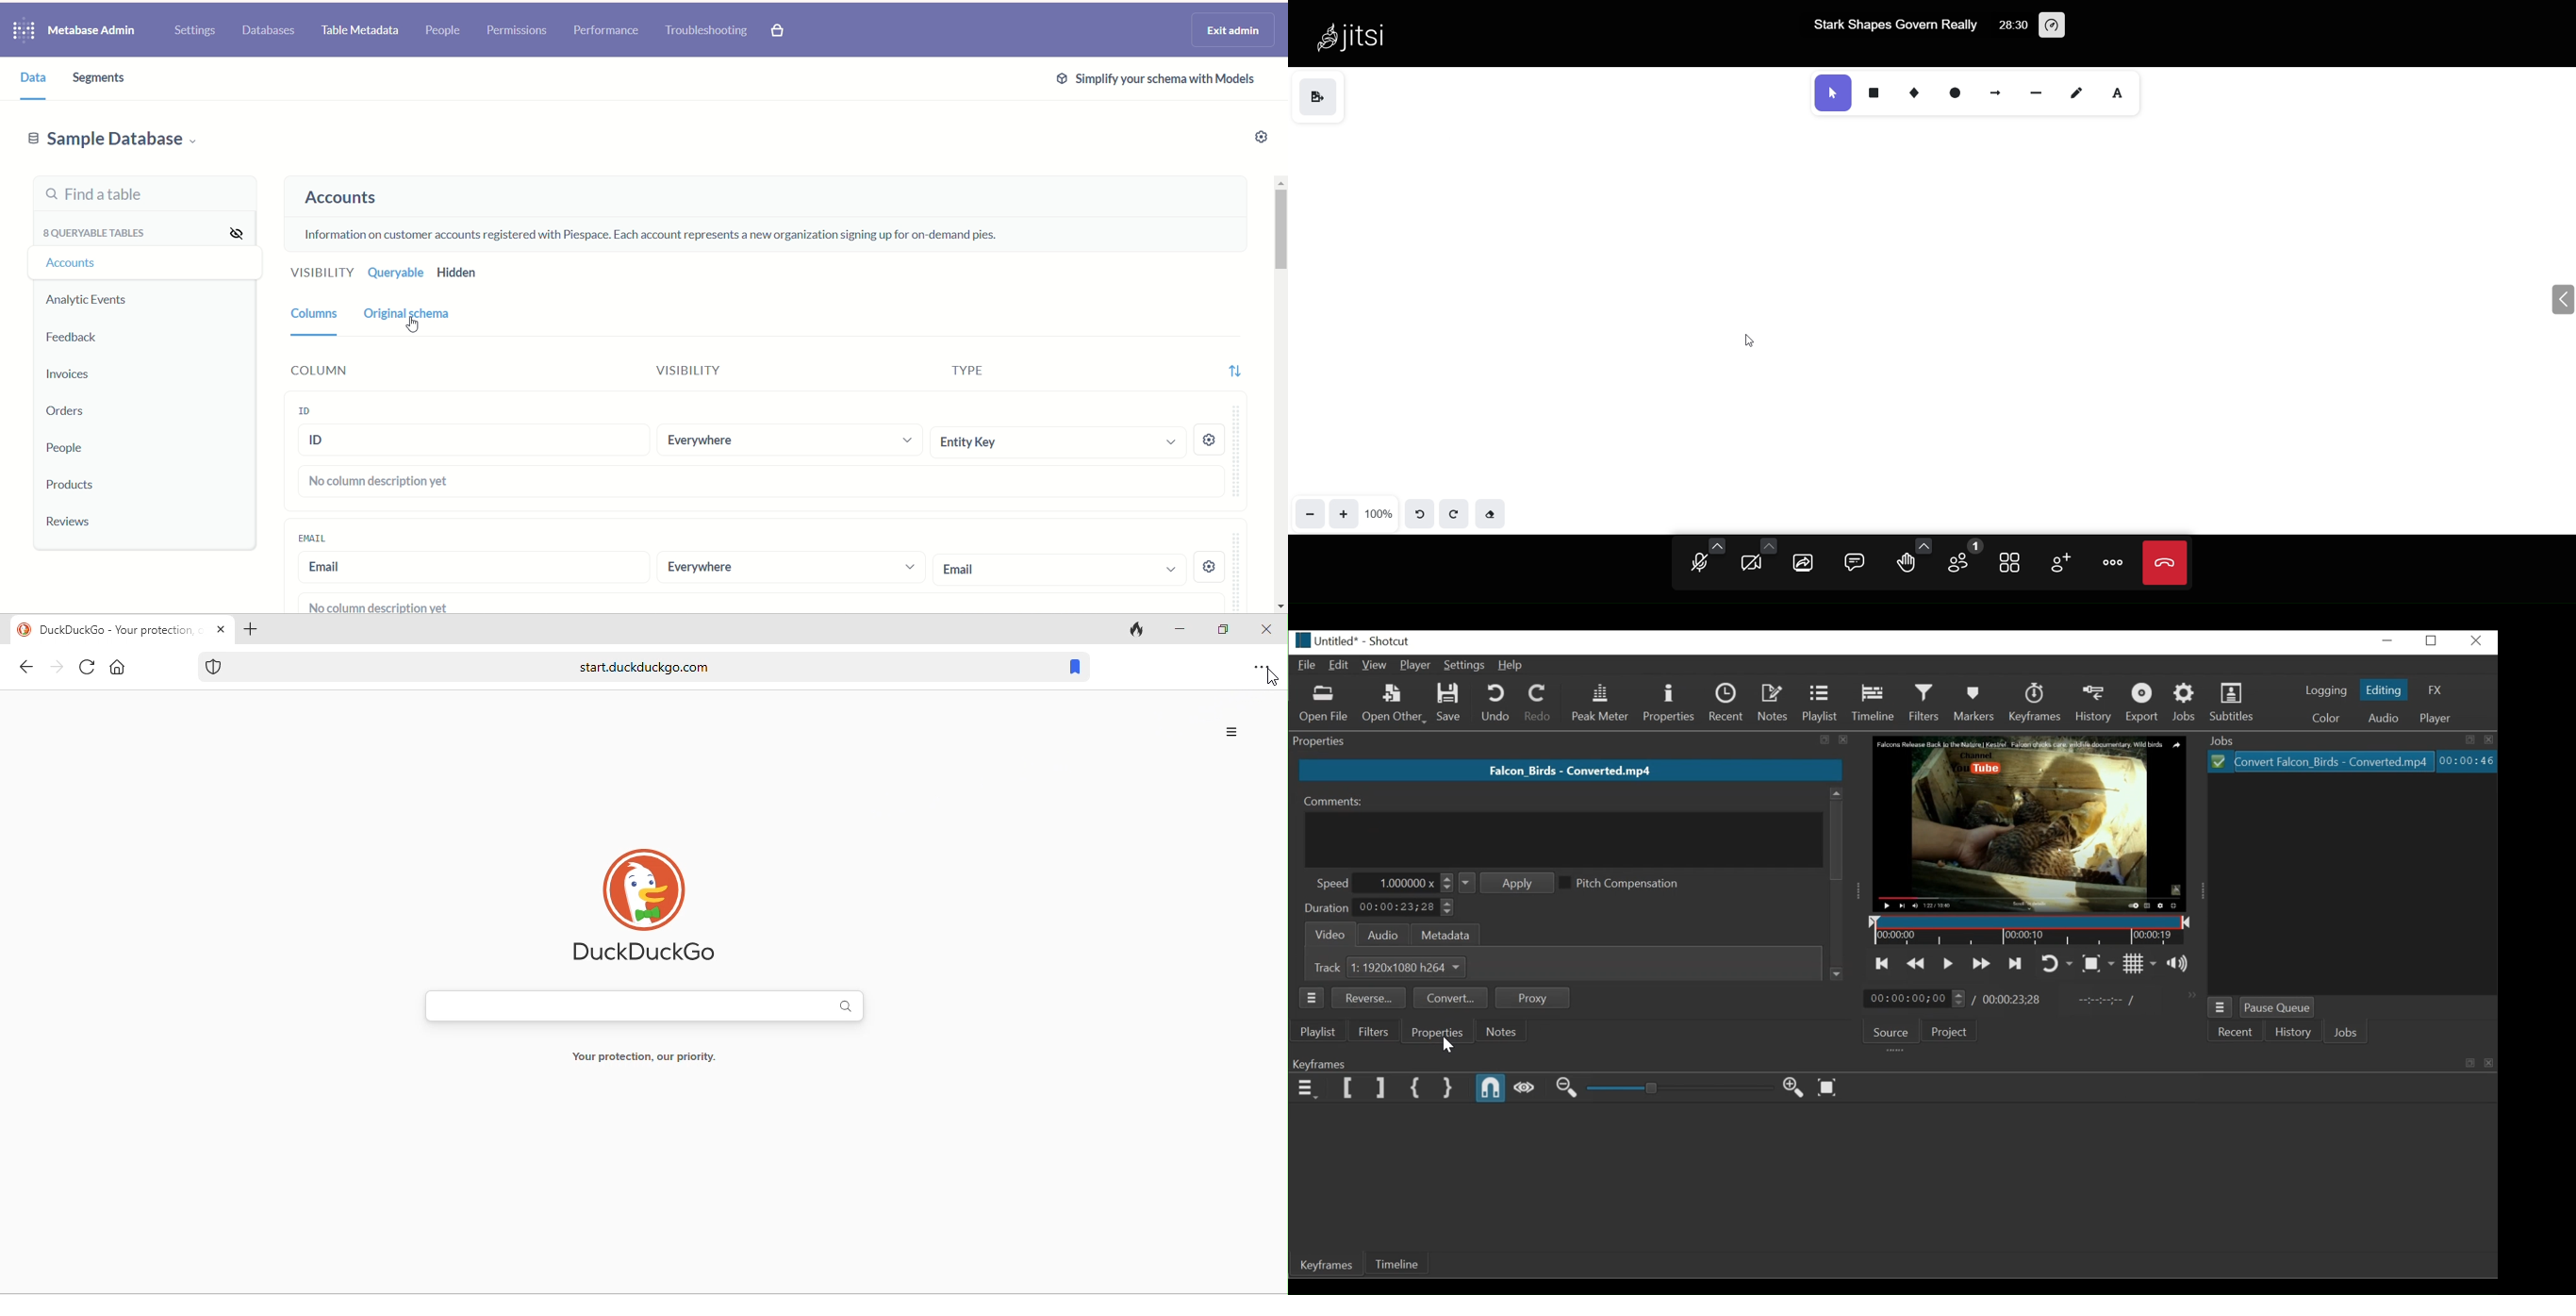 This screenshot has height=1316, width=2576. Describe the element at coordinates (266, 32) in the screenshot. I see `databases` at that location.